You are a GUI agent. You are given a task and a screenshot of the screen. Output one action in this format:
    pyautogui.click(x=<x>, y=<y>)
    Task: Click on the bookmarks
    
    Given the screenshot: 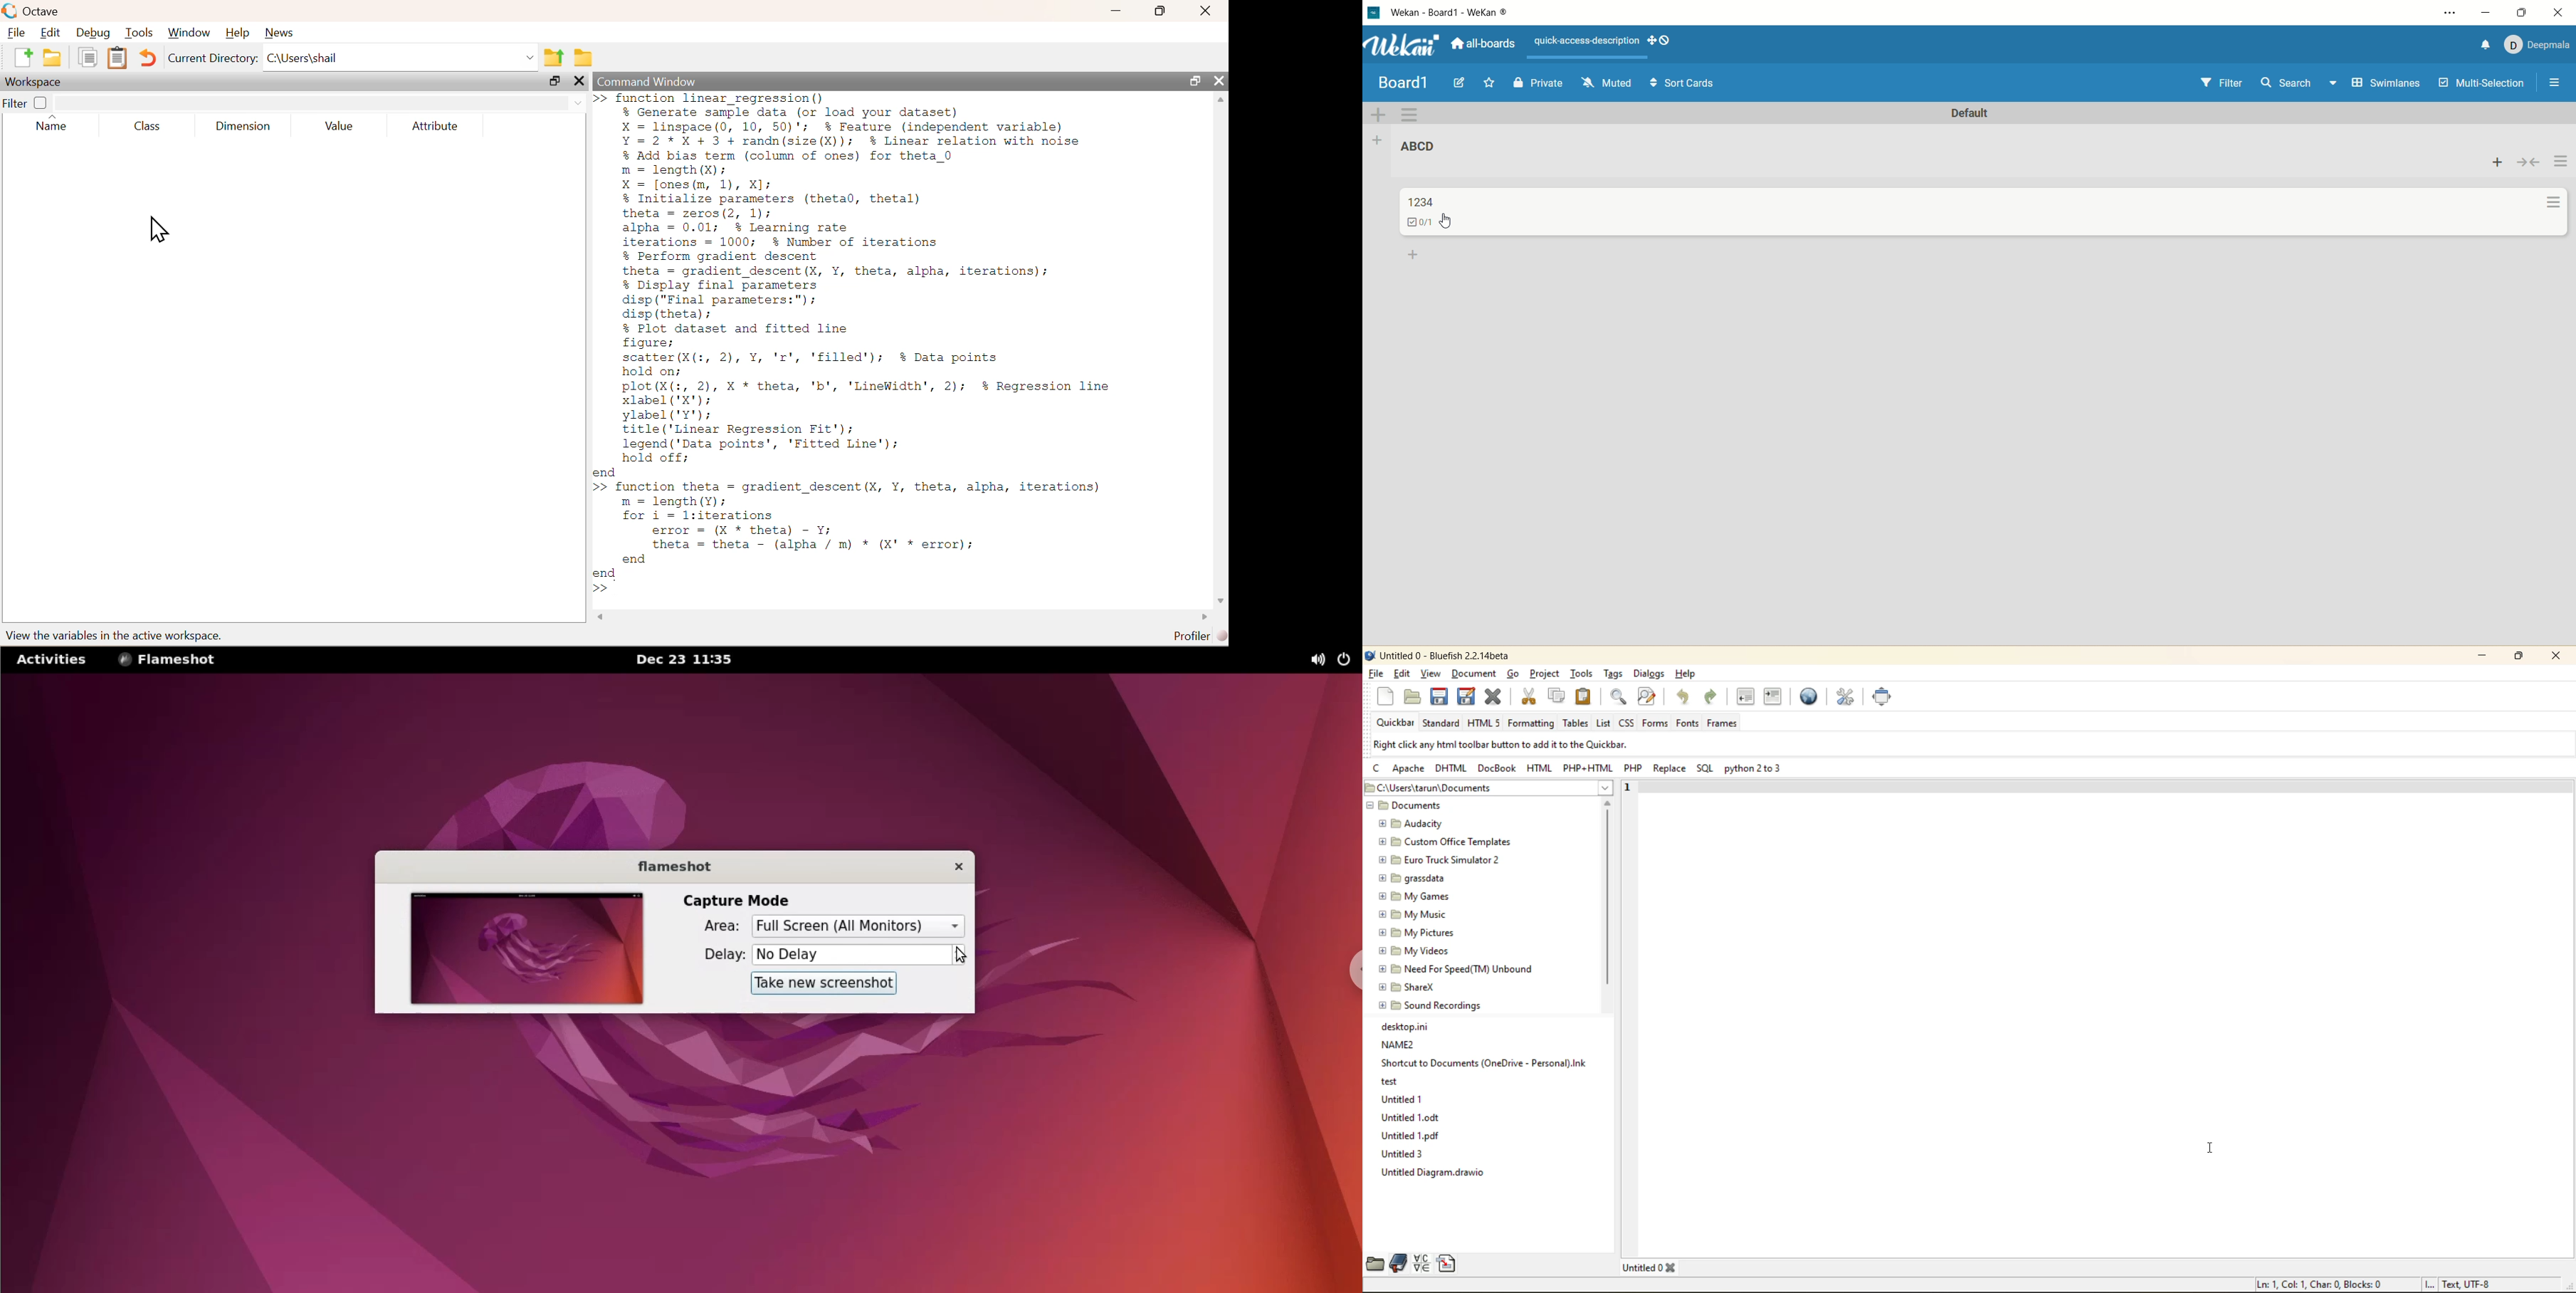 What is the action you would take?
    pyautogui.click(x=1397, y=1263)
    